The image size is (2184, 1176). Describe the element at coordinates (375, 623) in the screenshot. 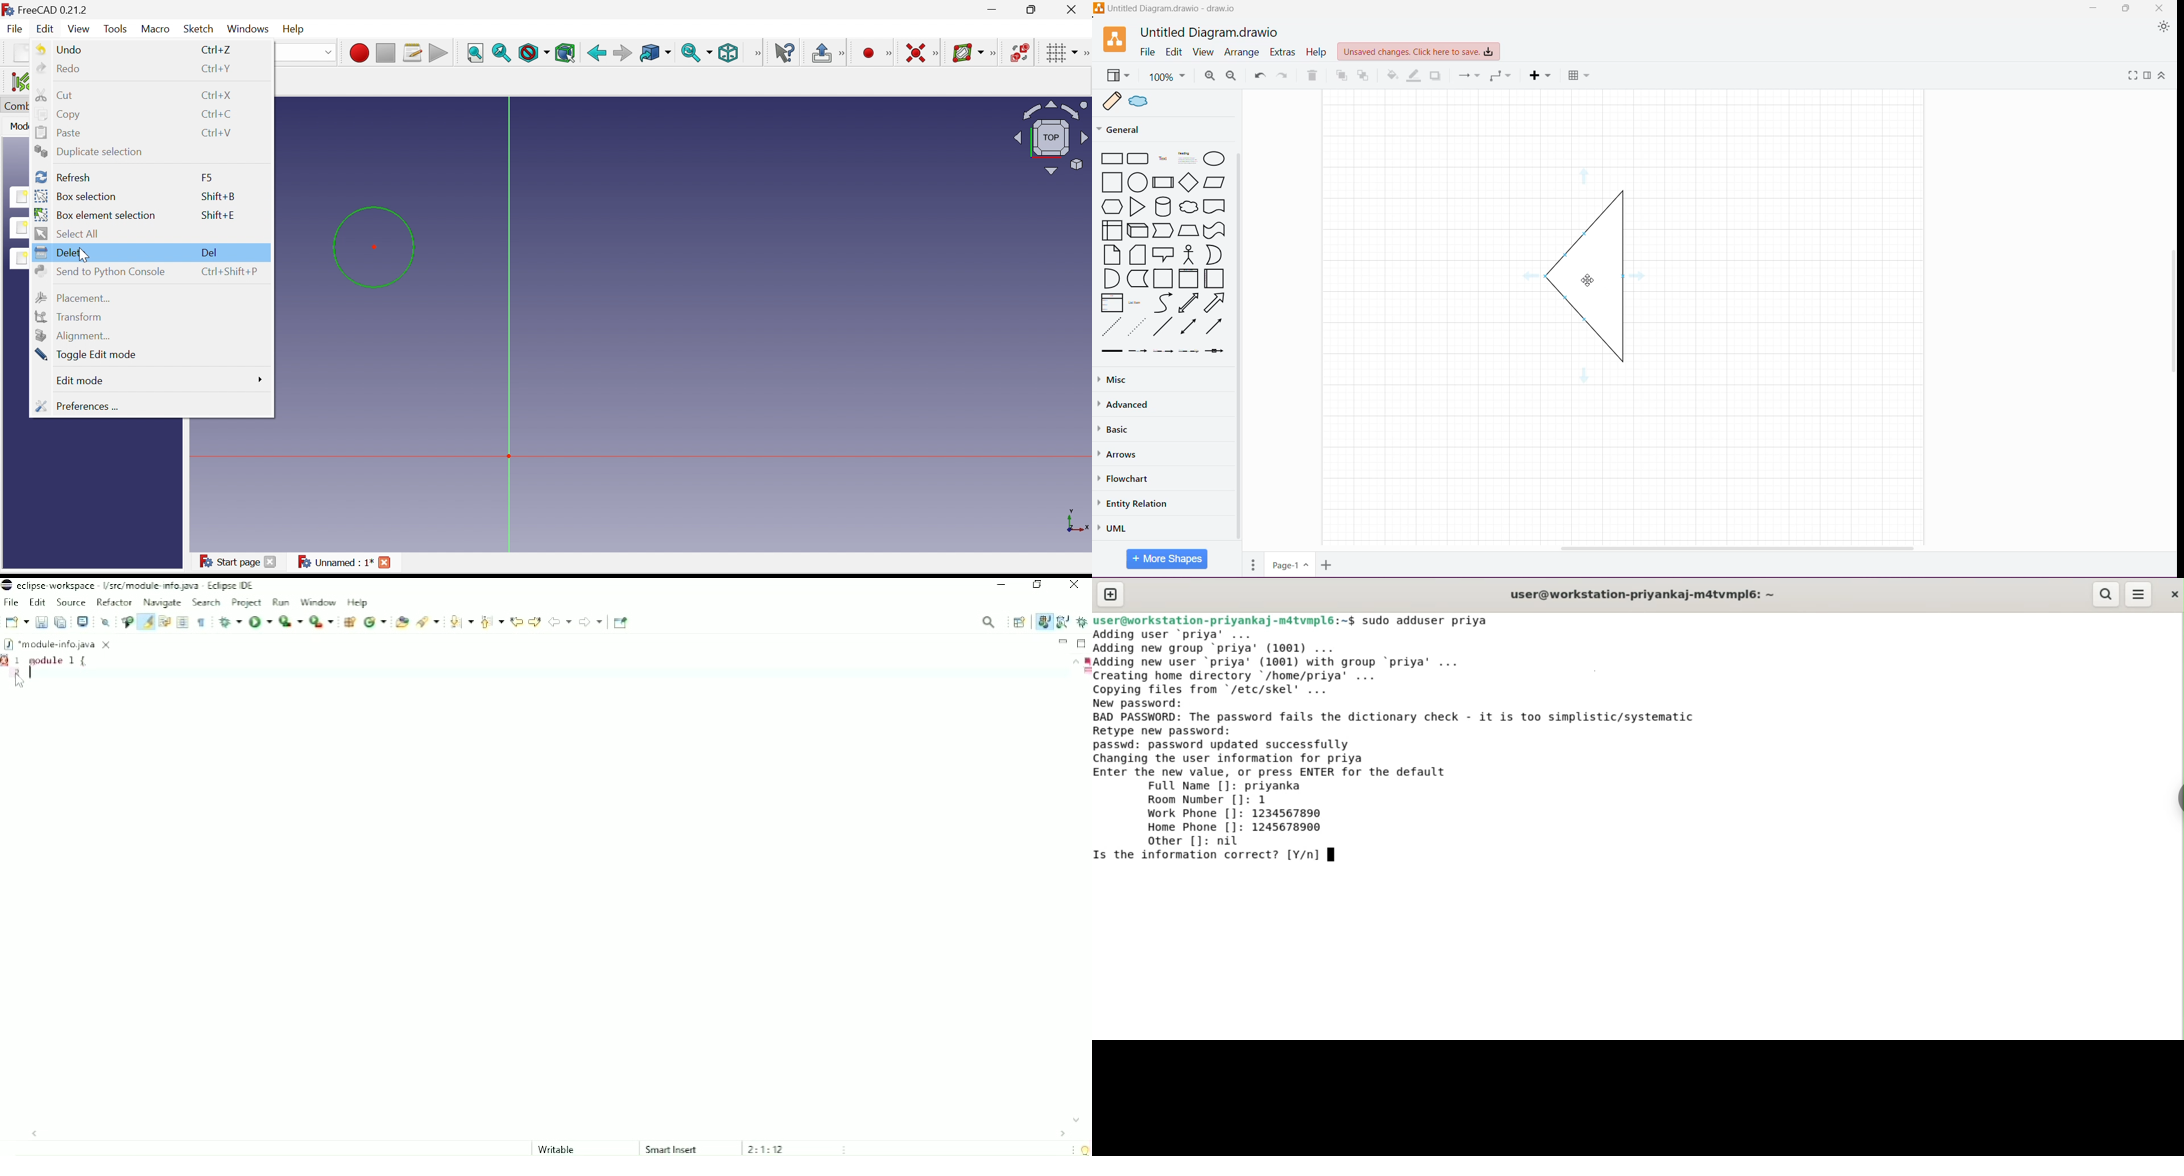

I see `New java class` at that location.